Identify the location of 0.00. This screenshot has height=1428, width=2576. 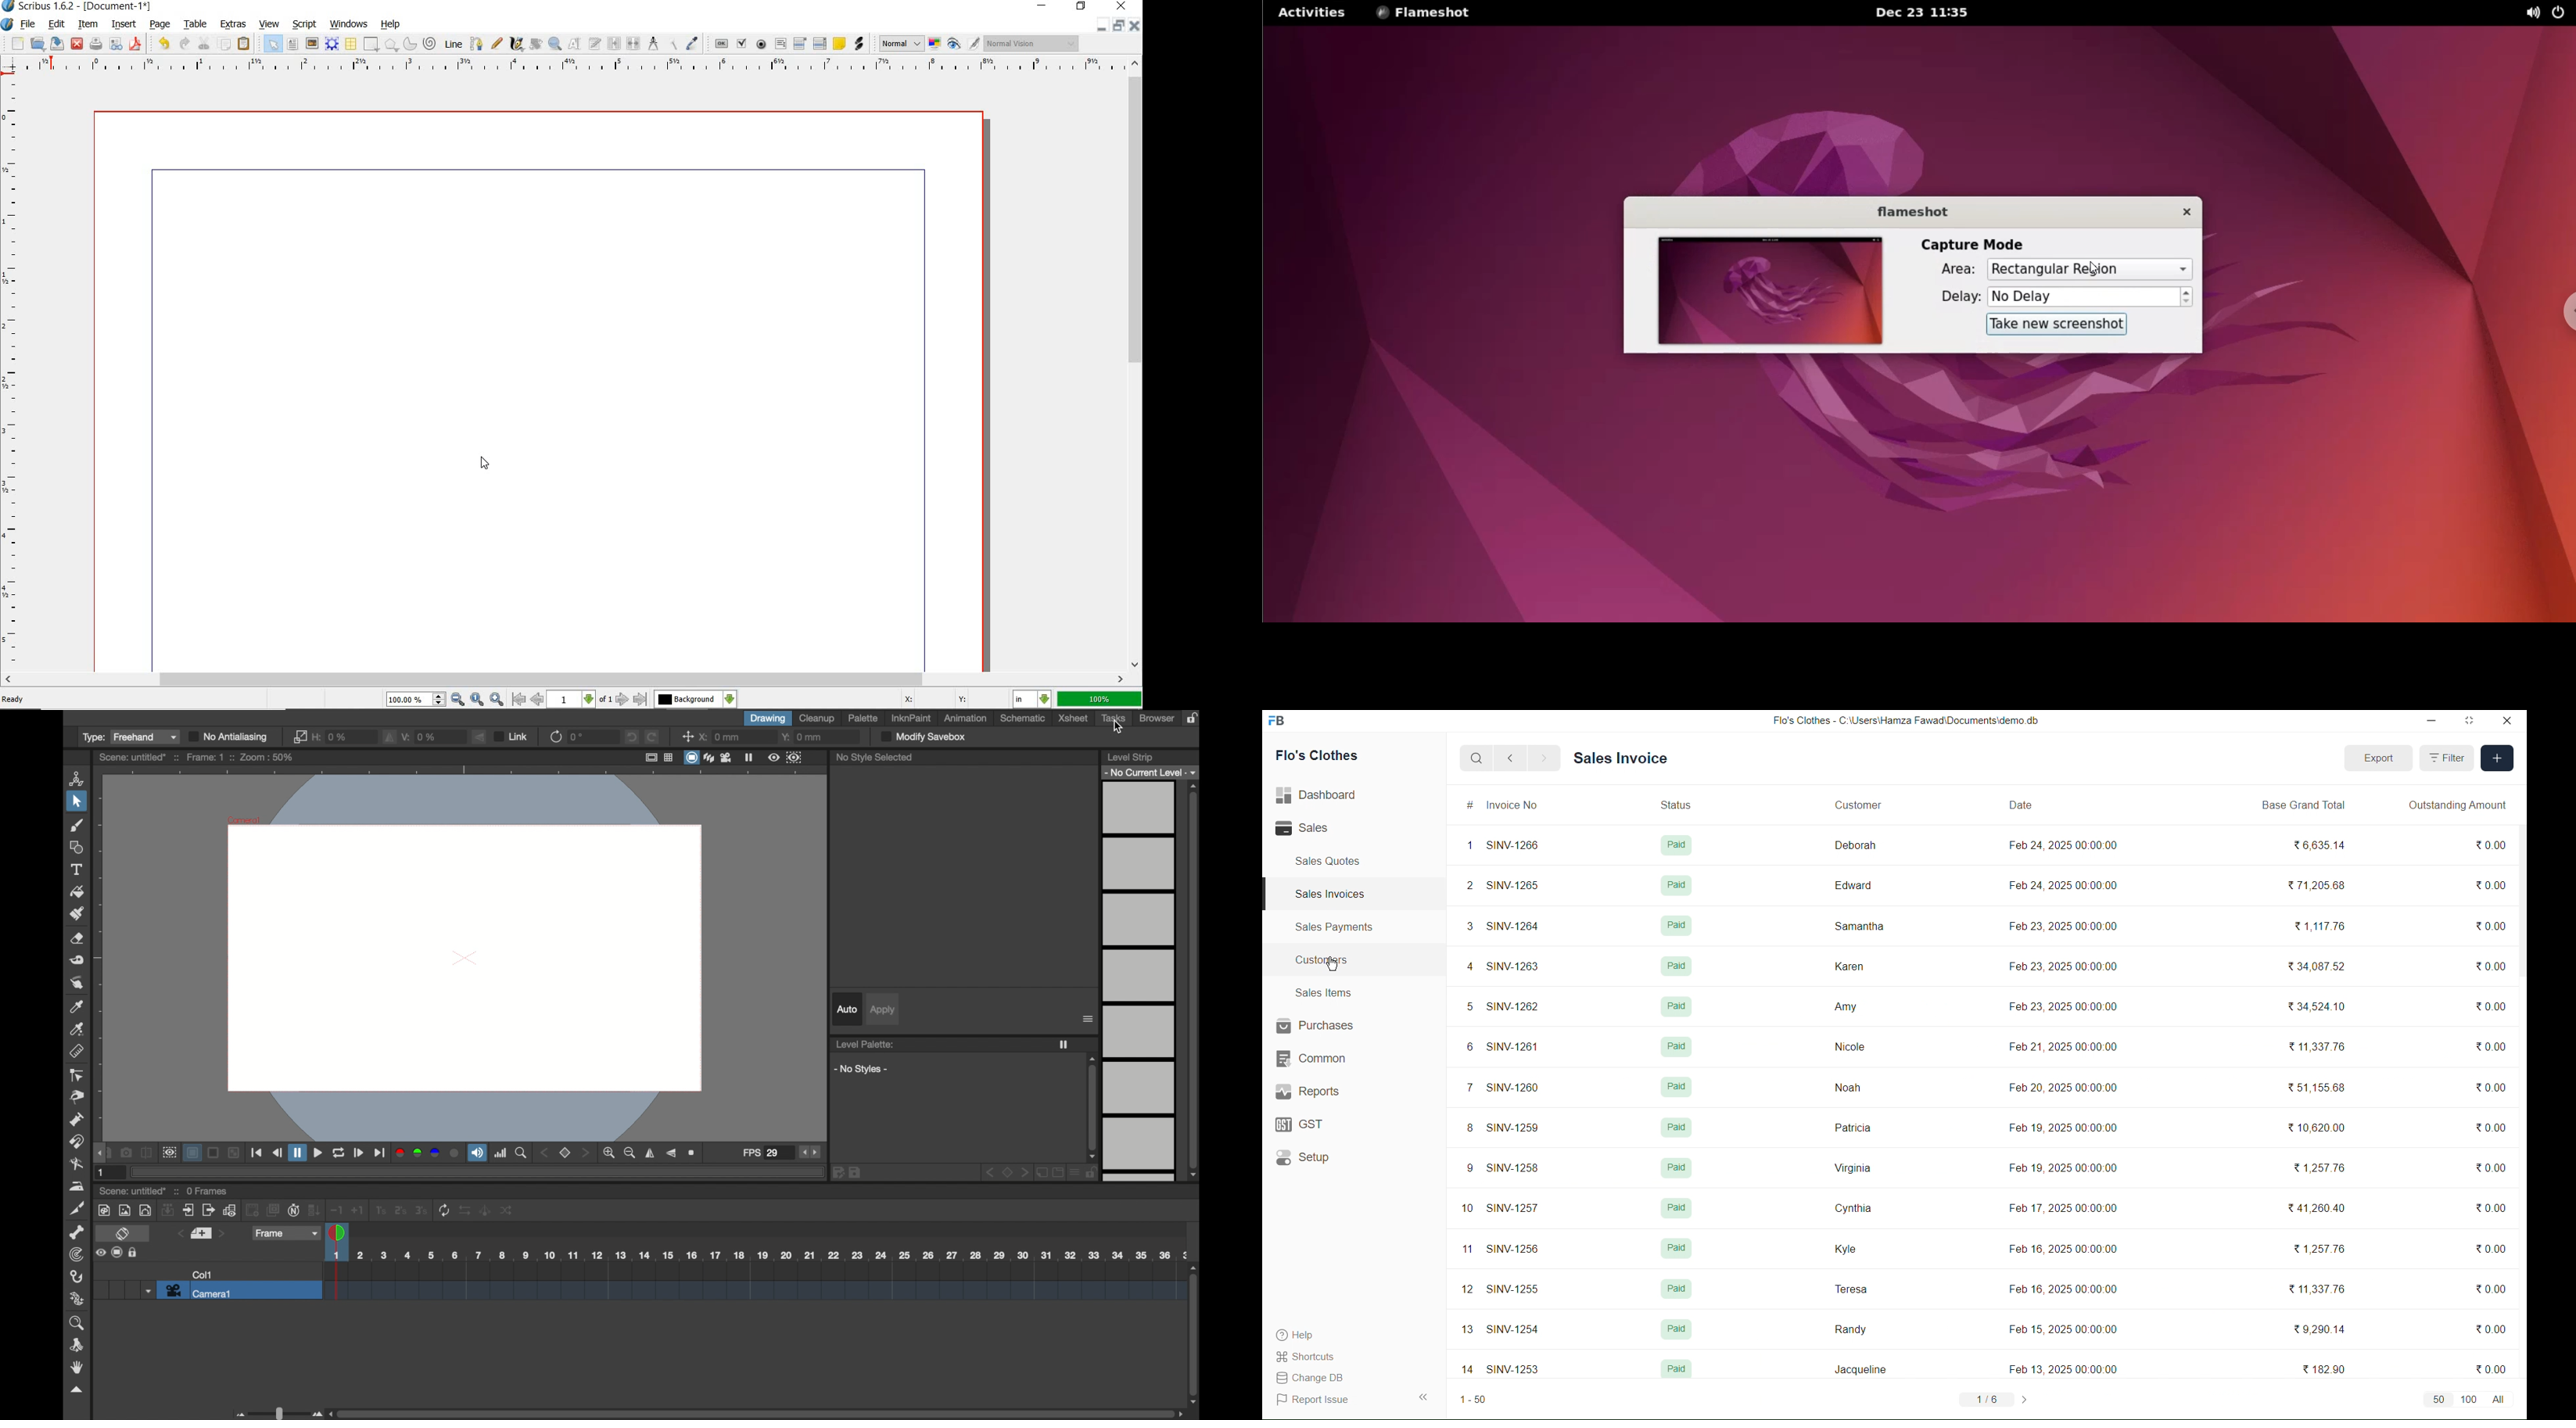
(2489, 1045).